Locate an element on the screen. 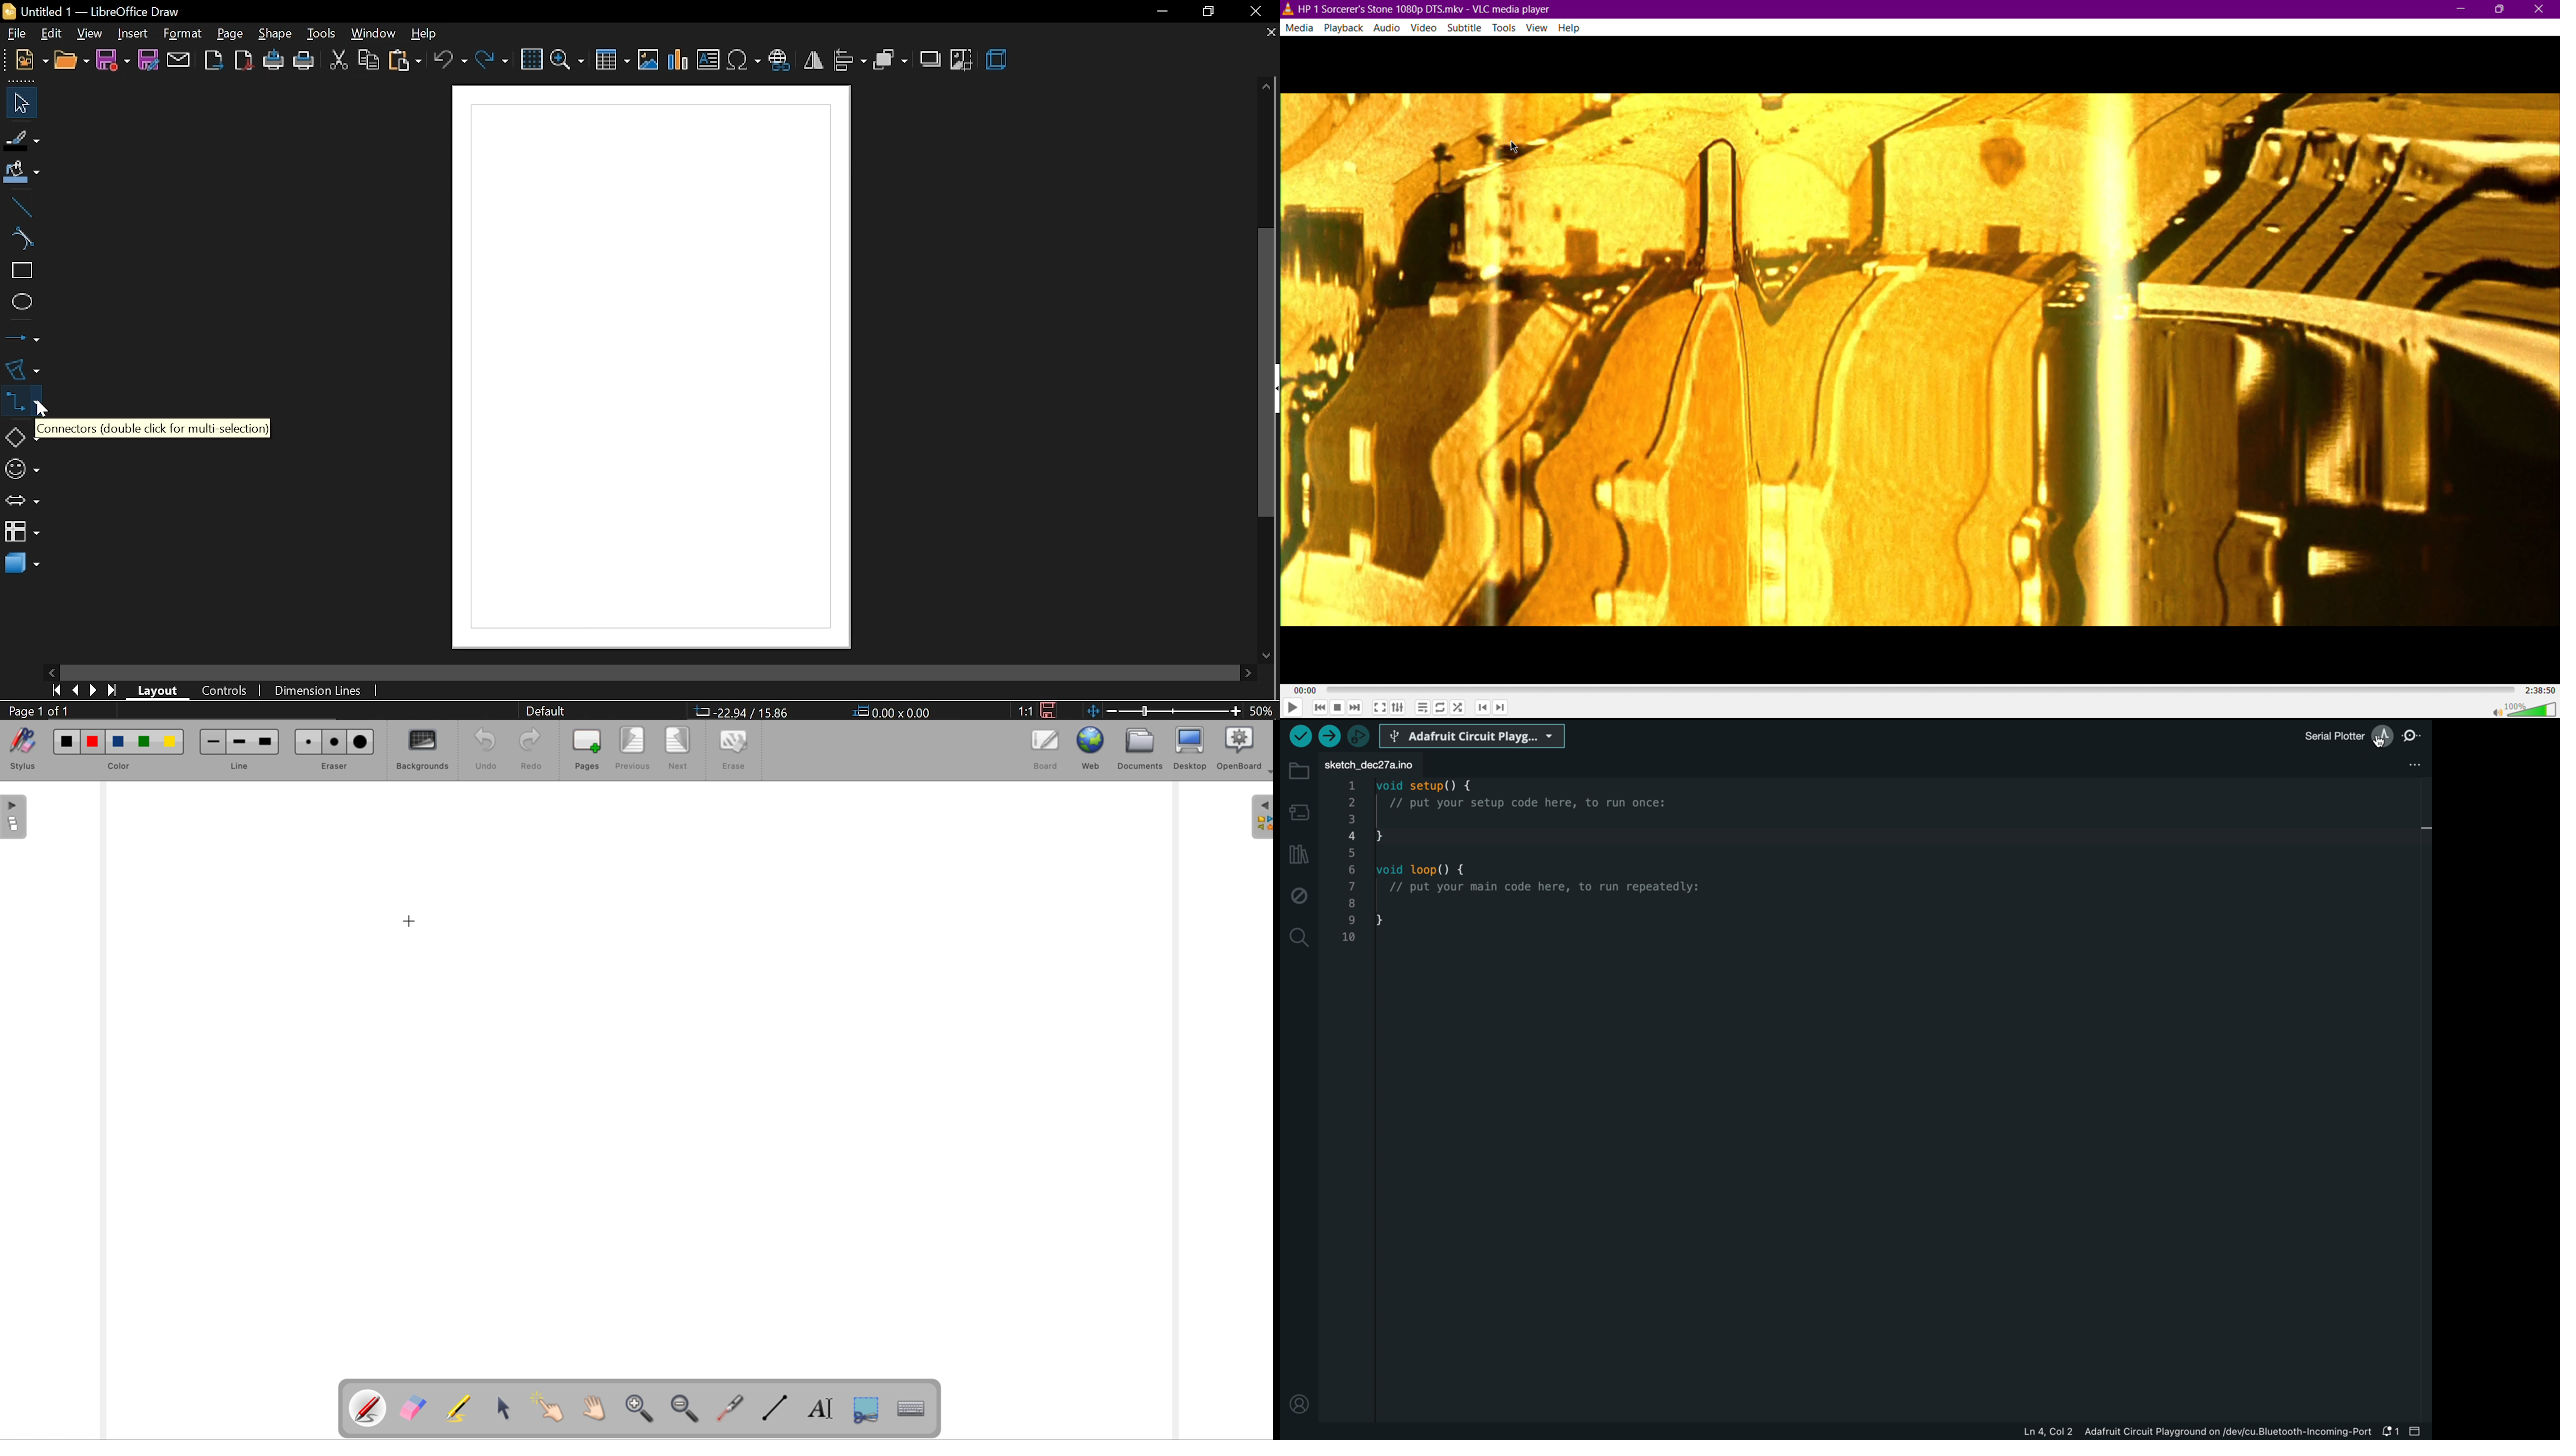 Image resolution: width=2576 pixels, height=1456 pixels. restore down is located at coordinates (1206, 11).